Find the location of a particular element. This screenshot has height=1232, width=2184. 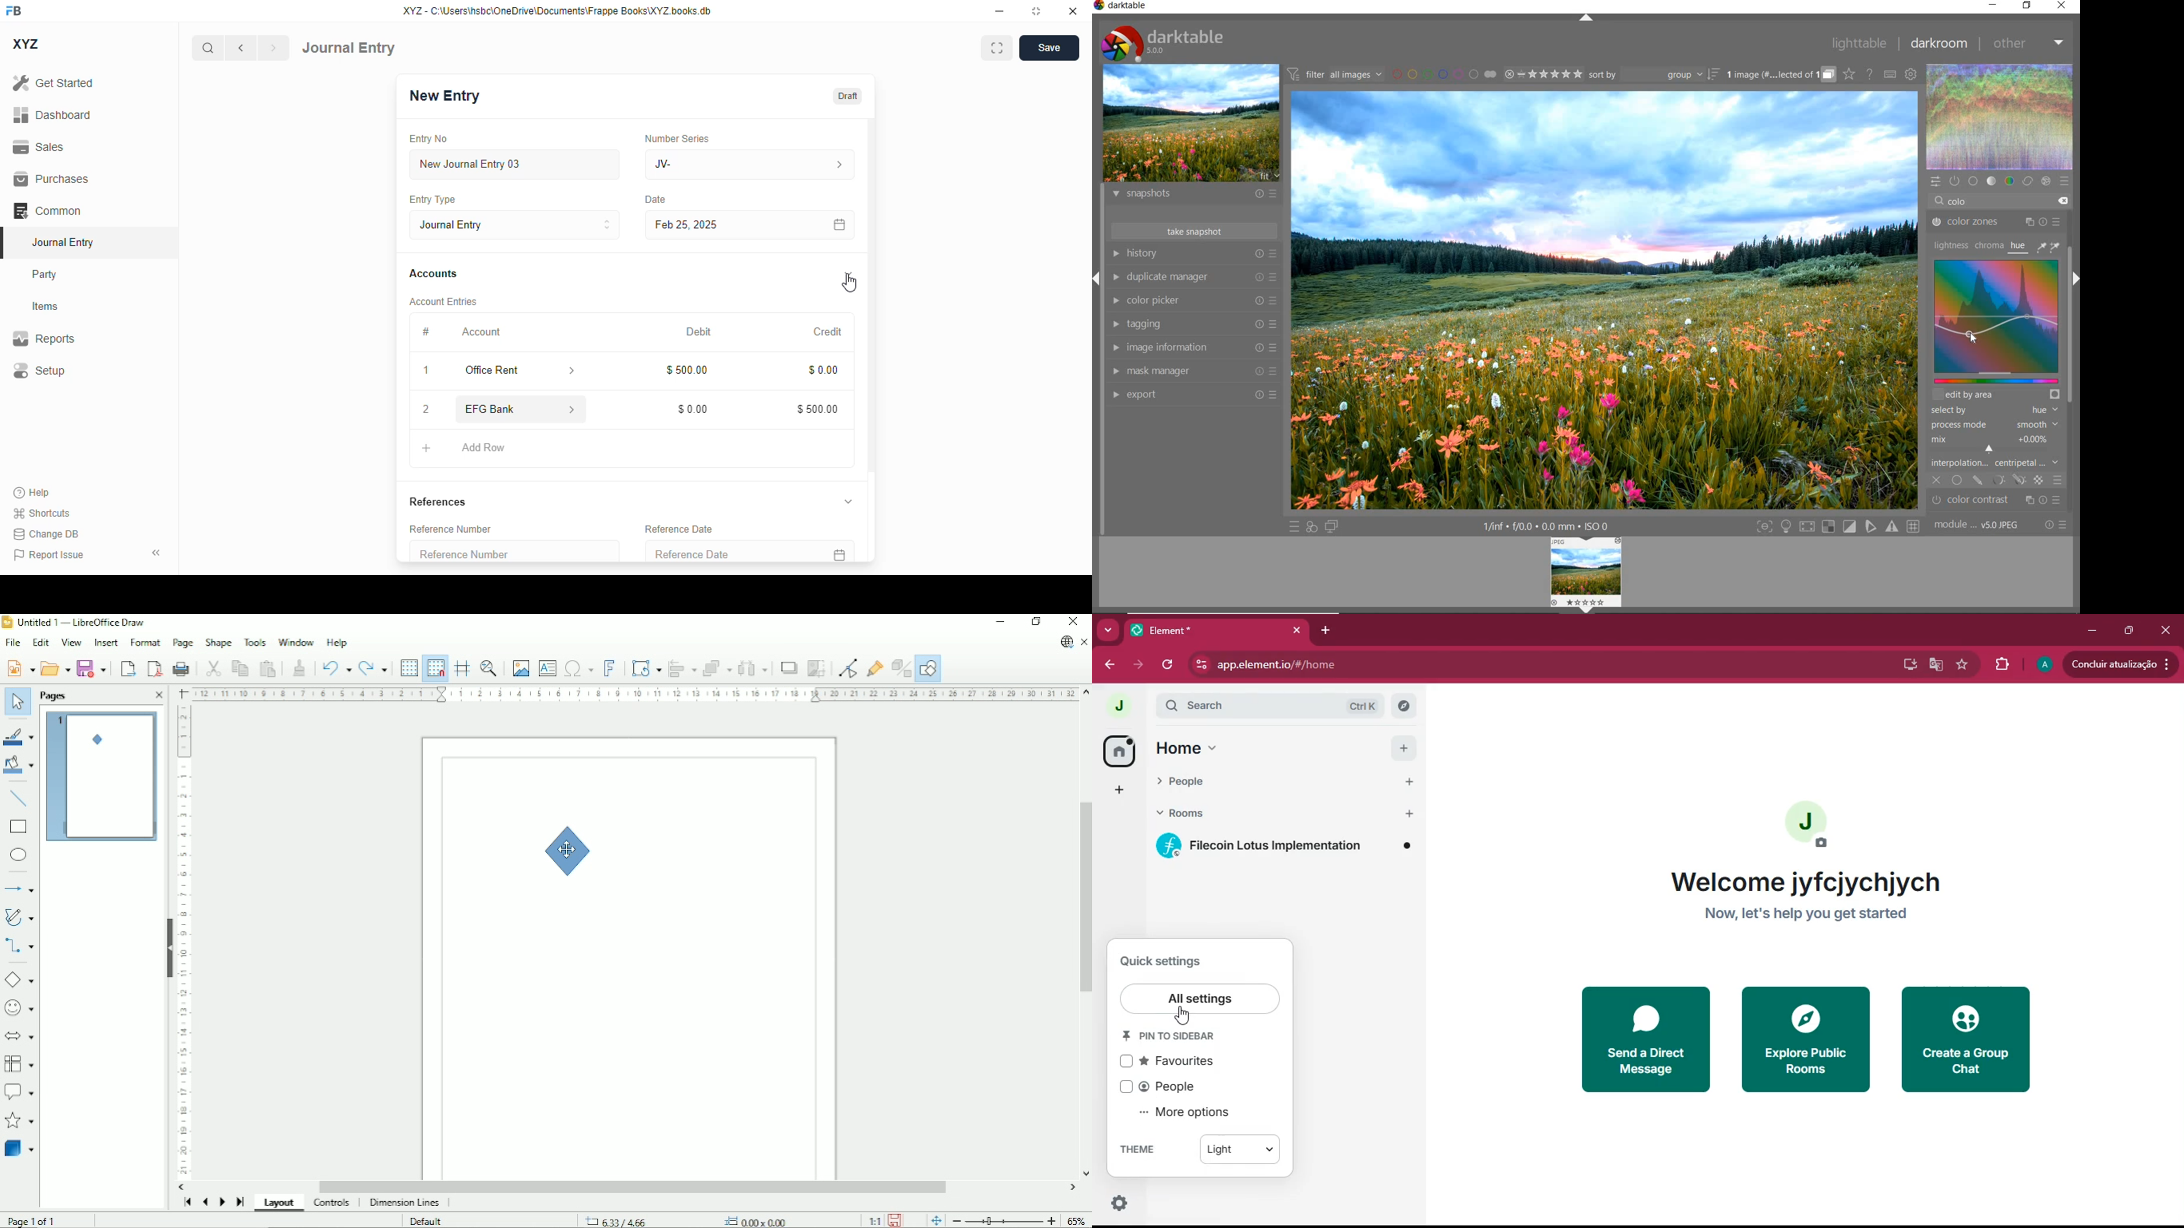

off is located at coordinates (1937, 479).